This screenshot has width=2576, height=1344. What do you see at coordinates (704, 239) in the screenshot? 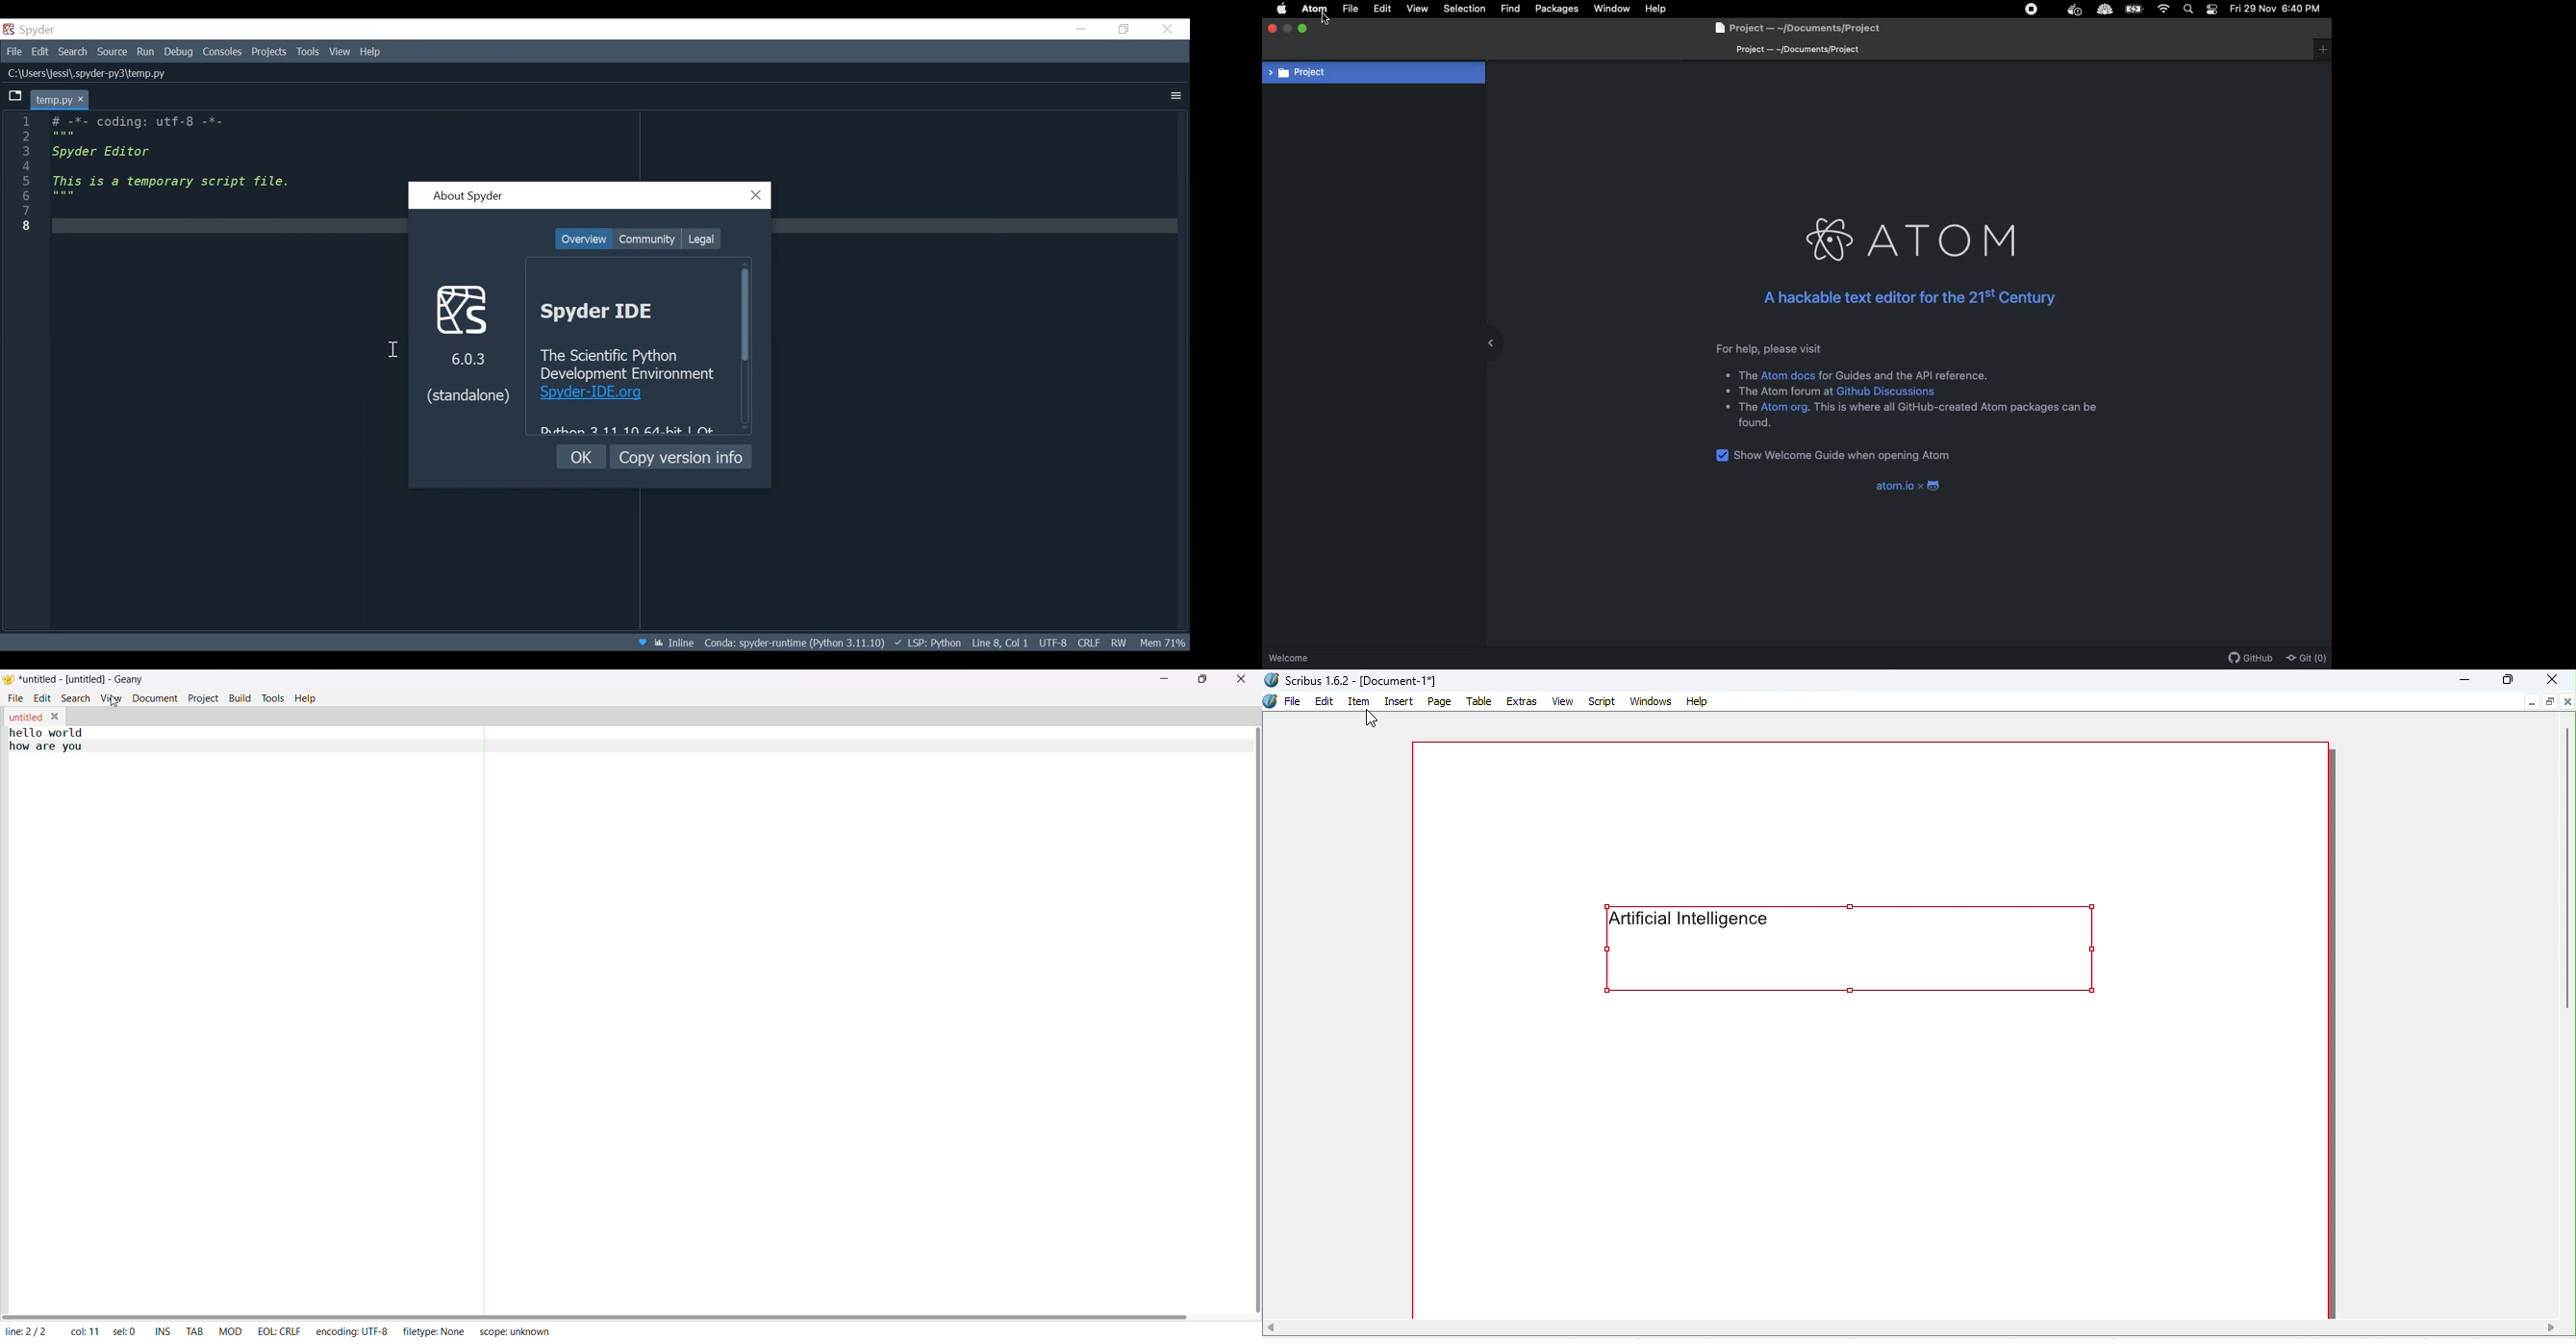
I see `Legal` at bounding box center [704, 239].